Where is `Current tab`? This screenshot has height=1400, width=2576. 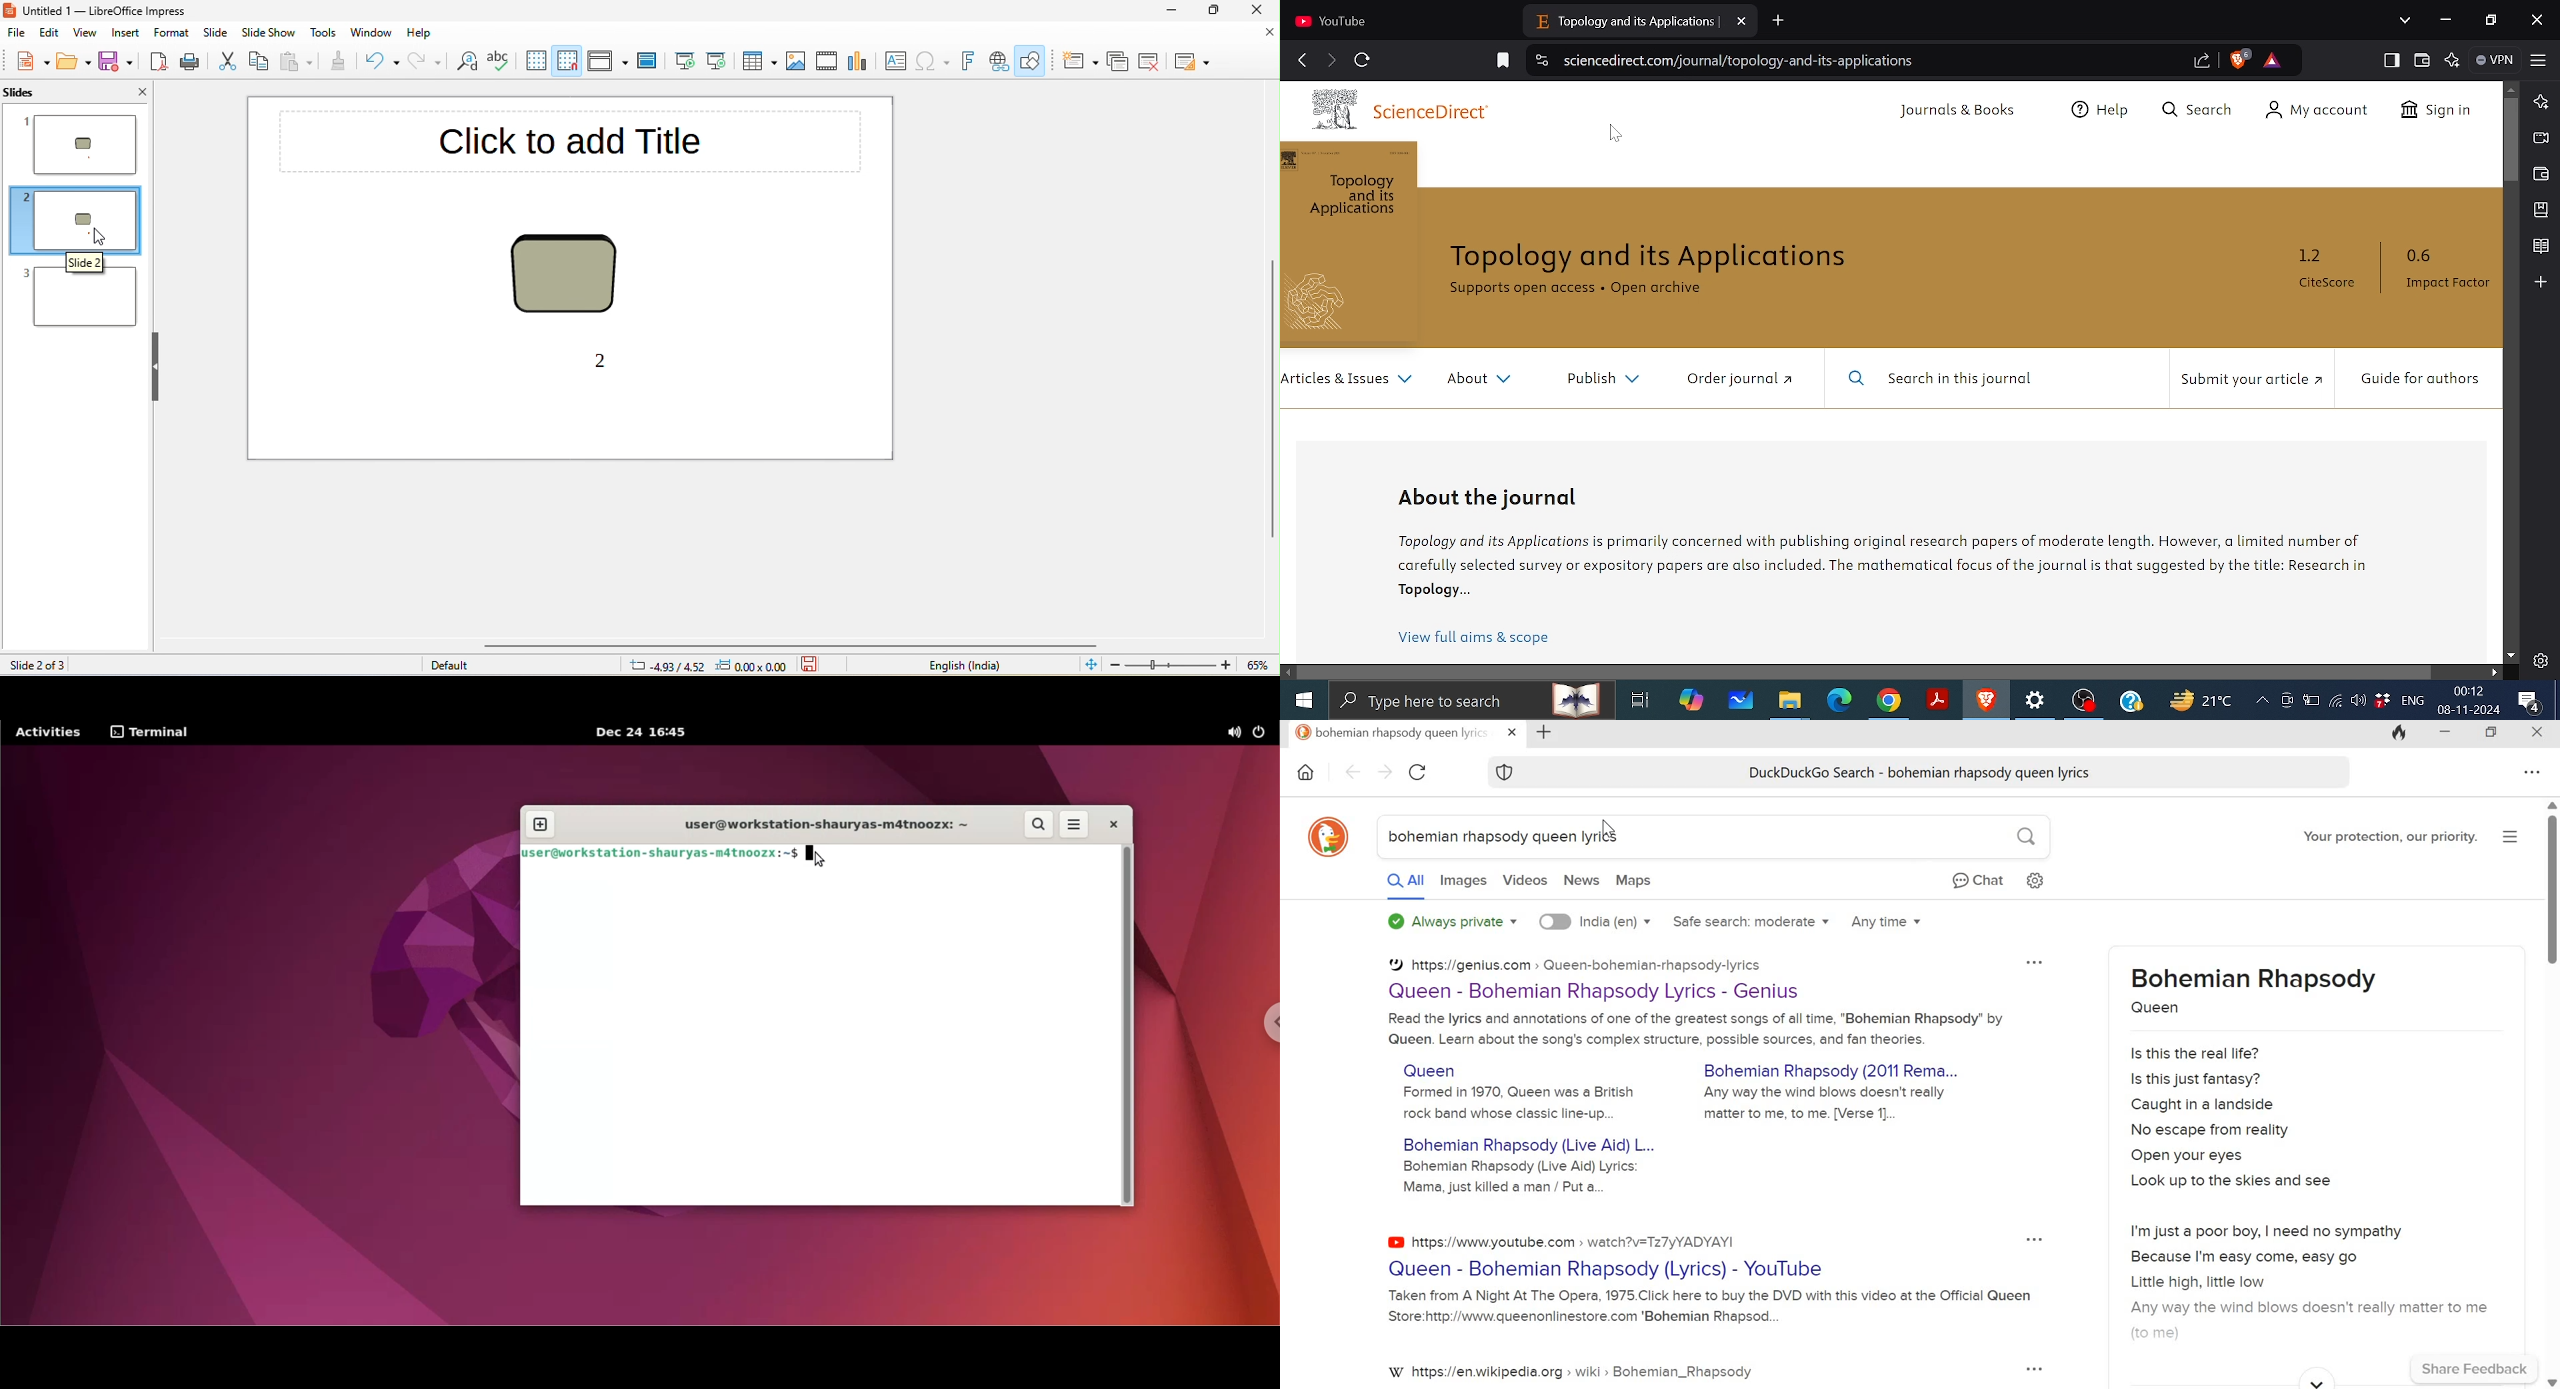
Current tab is located at coordinates (1639, 21).